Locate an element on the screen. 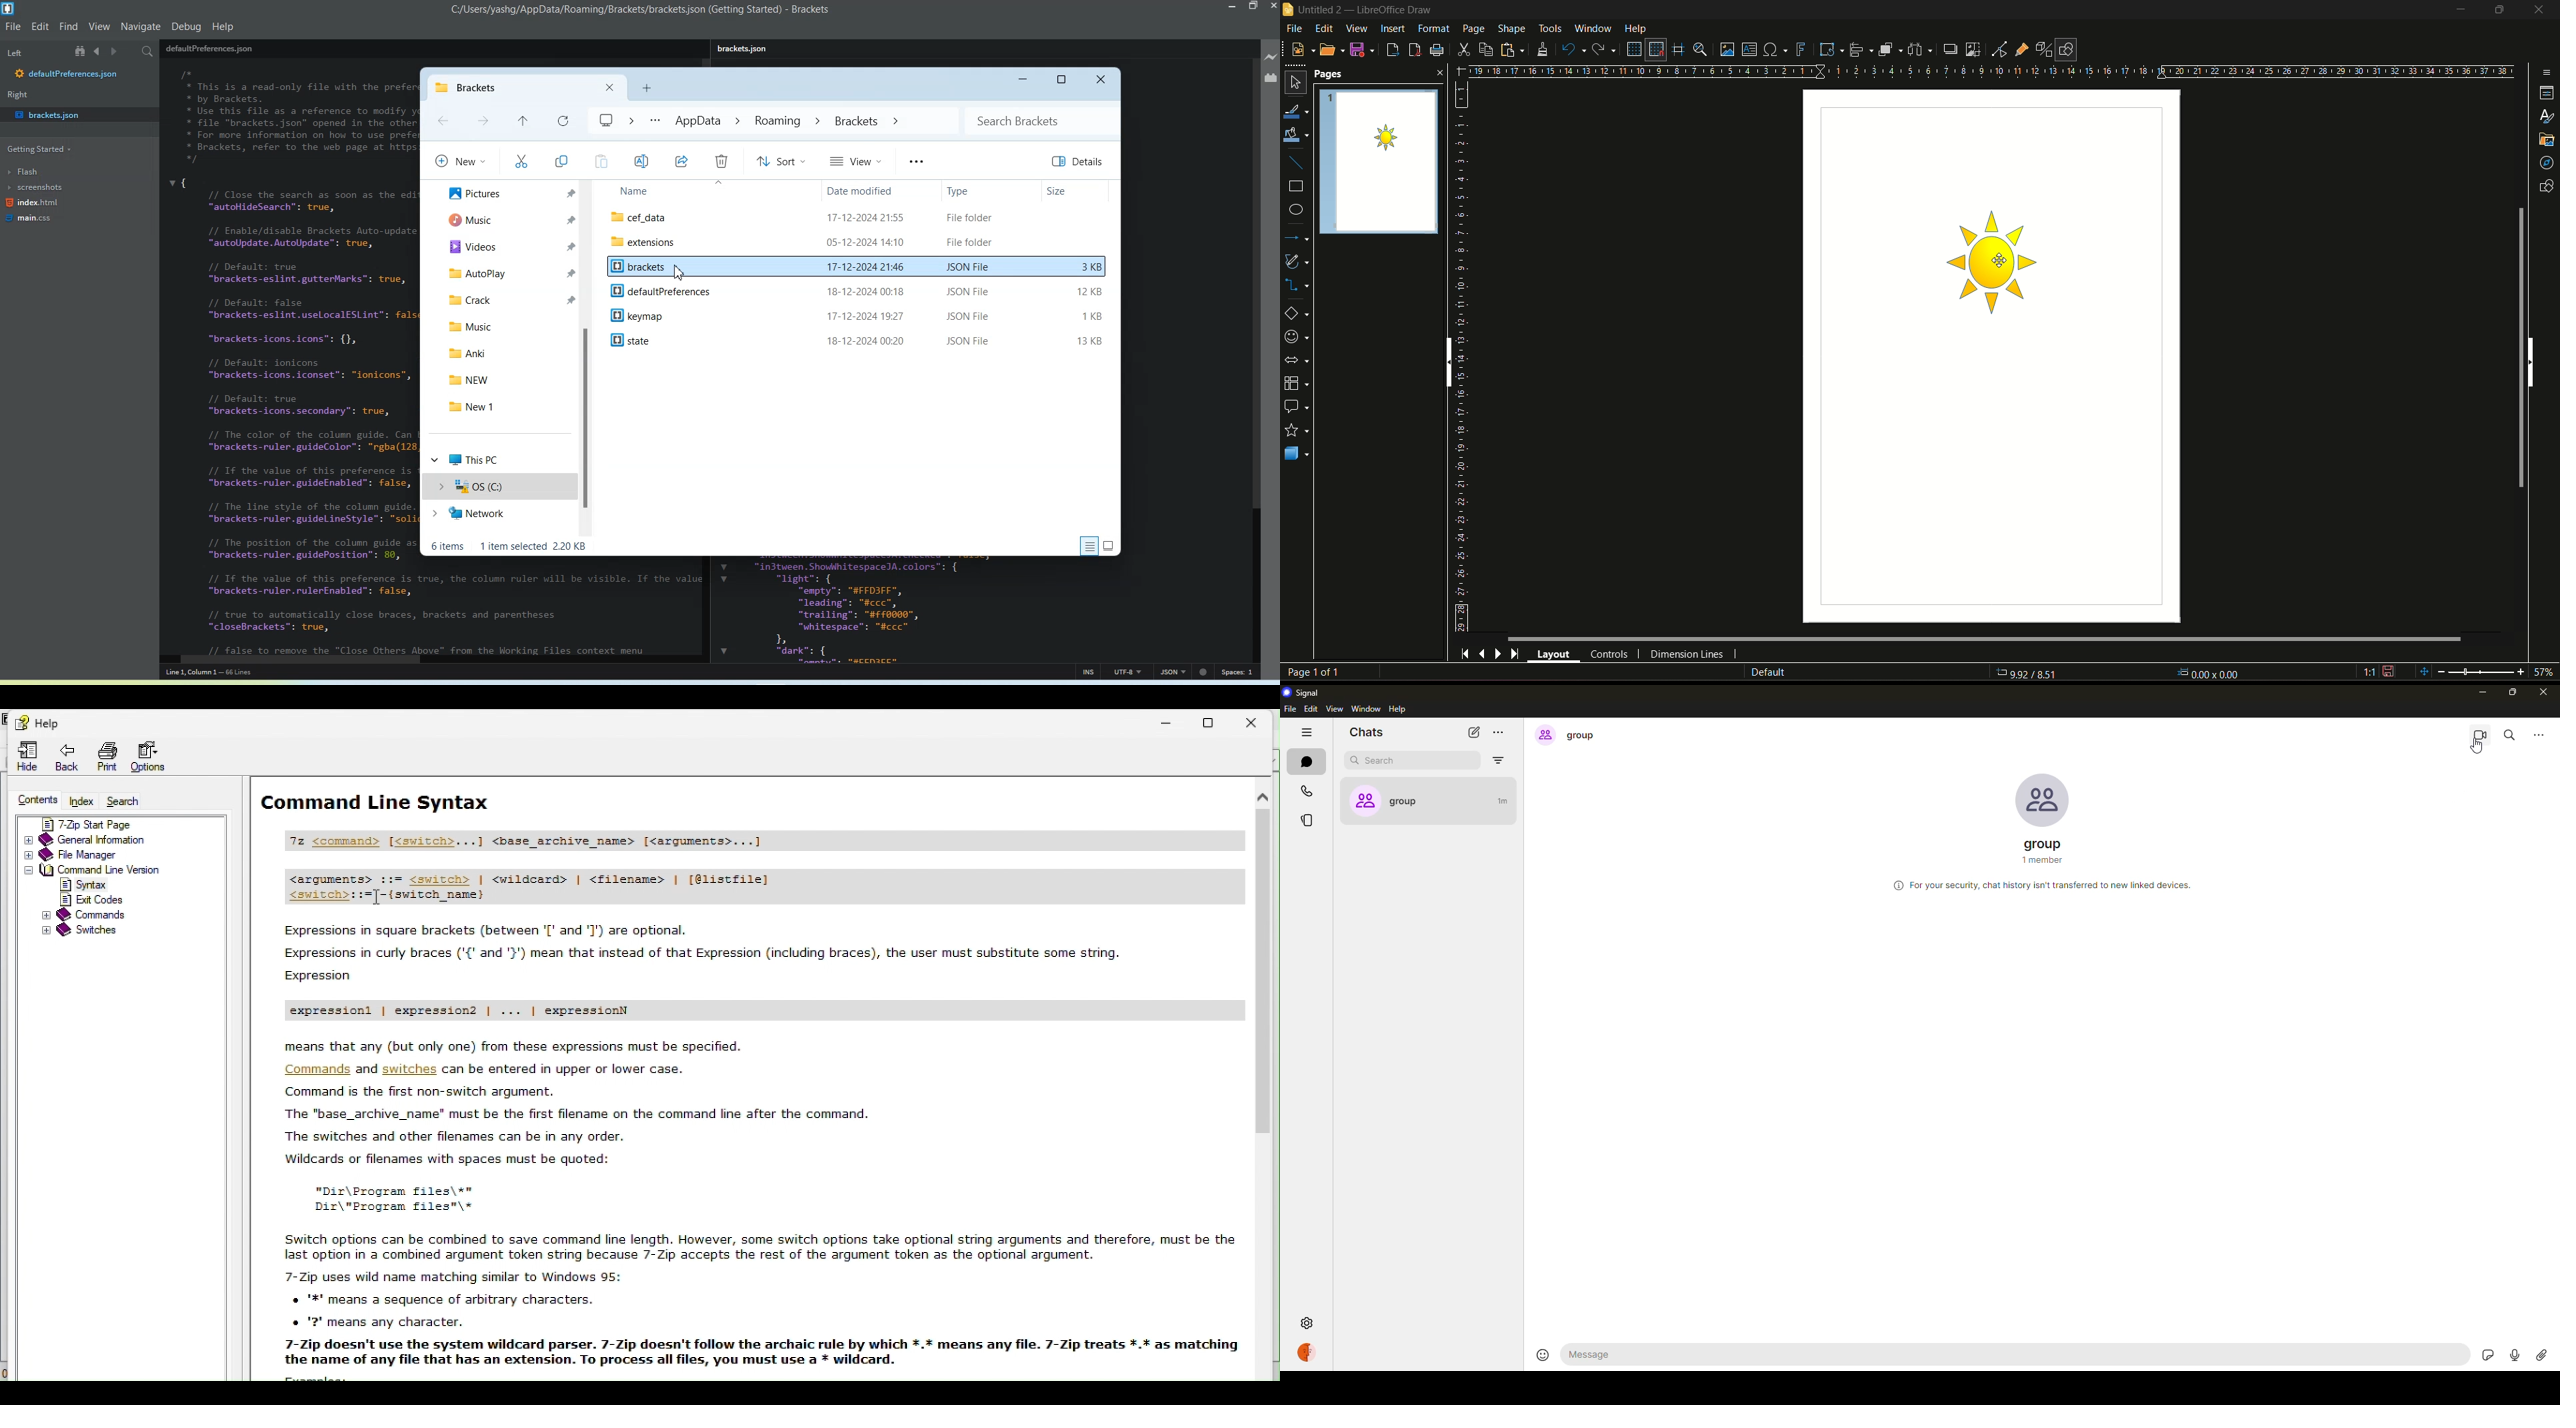 The image size is (2576, 1428). Music is located at coordinates (507, 219).